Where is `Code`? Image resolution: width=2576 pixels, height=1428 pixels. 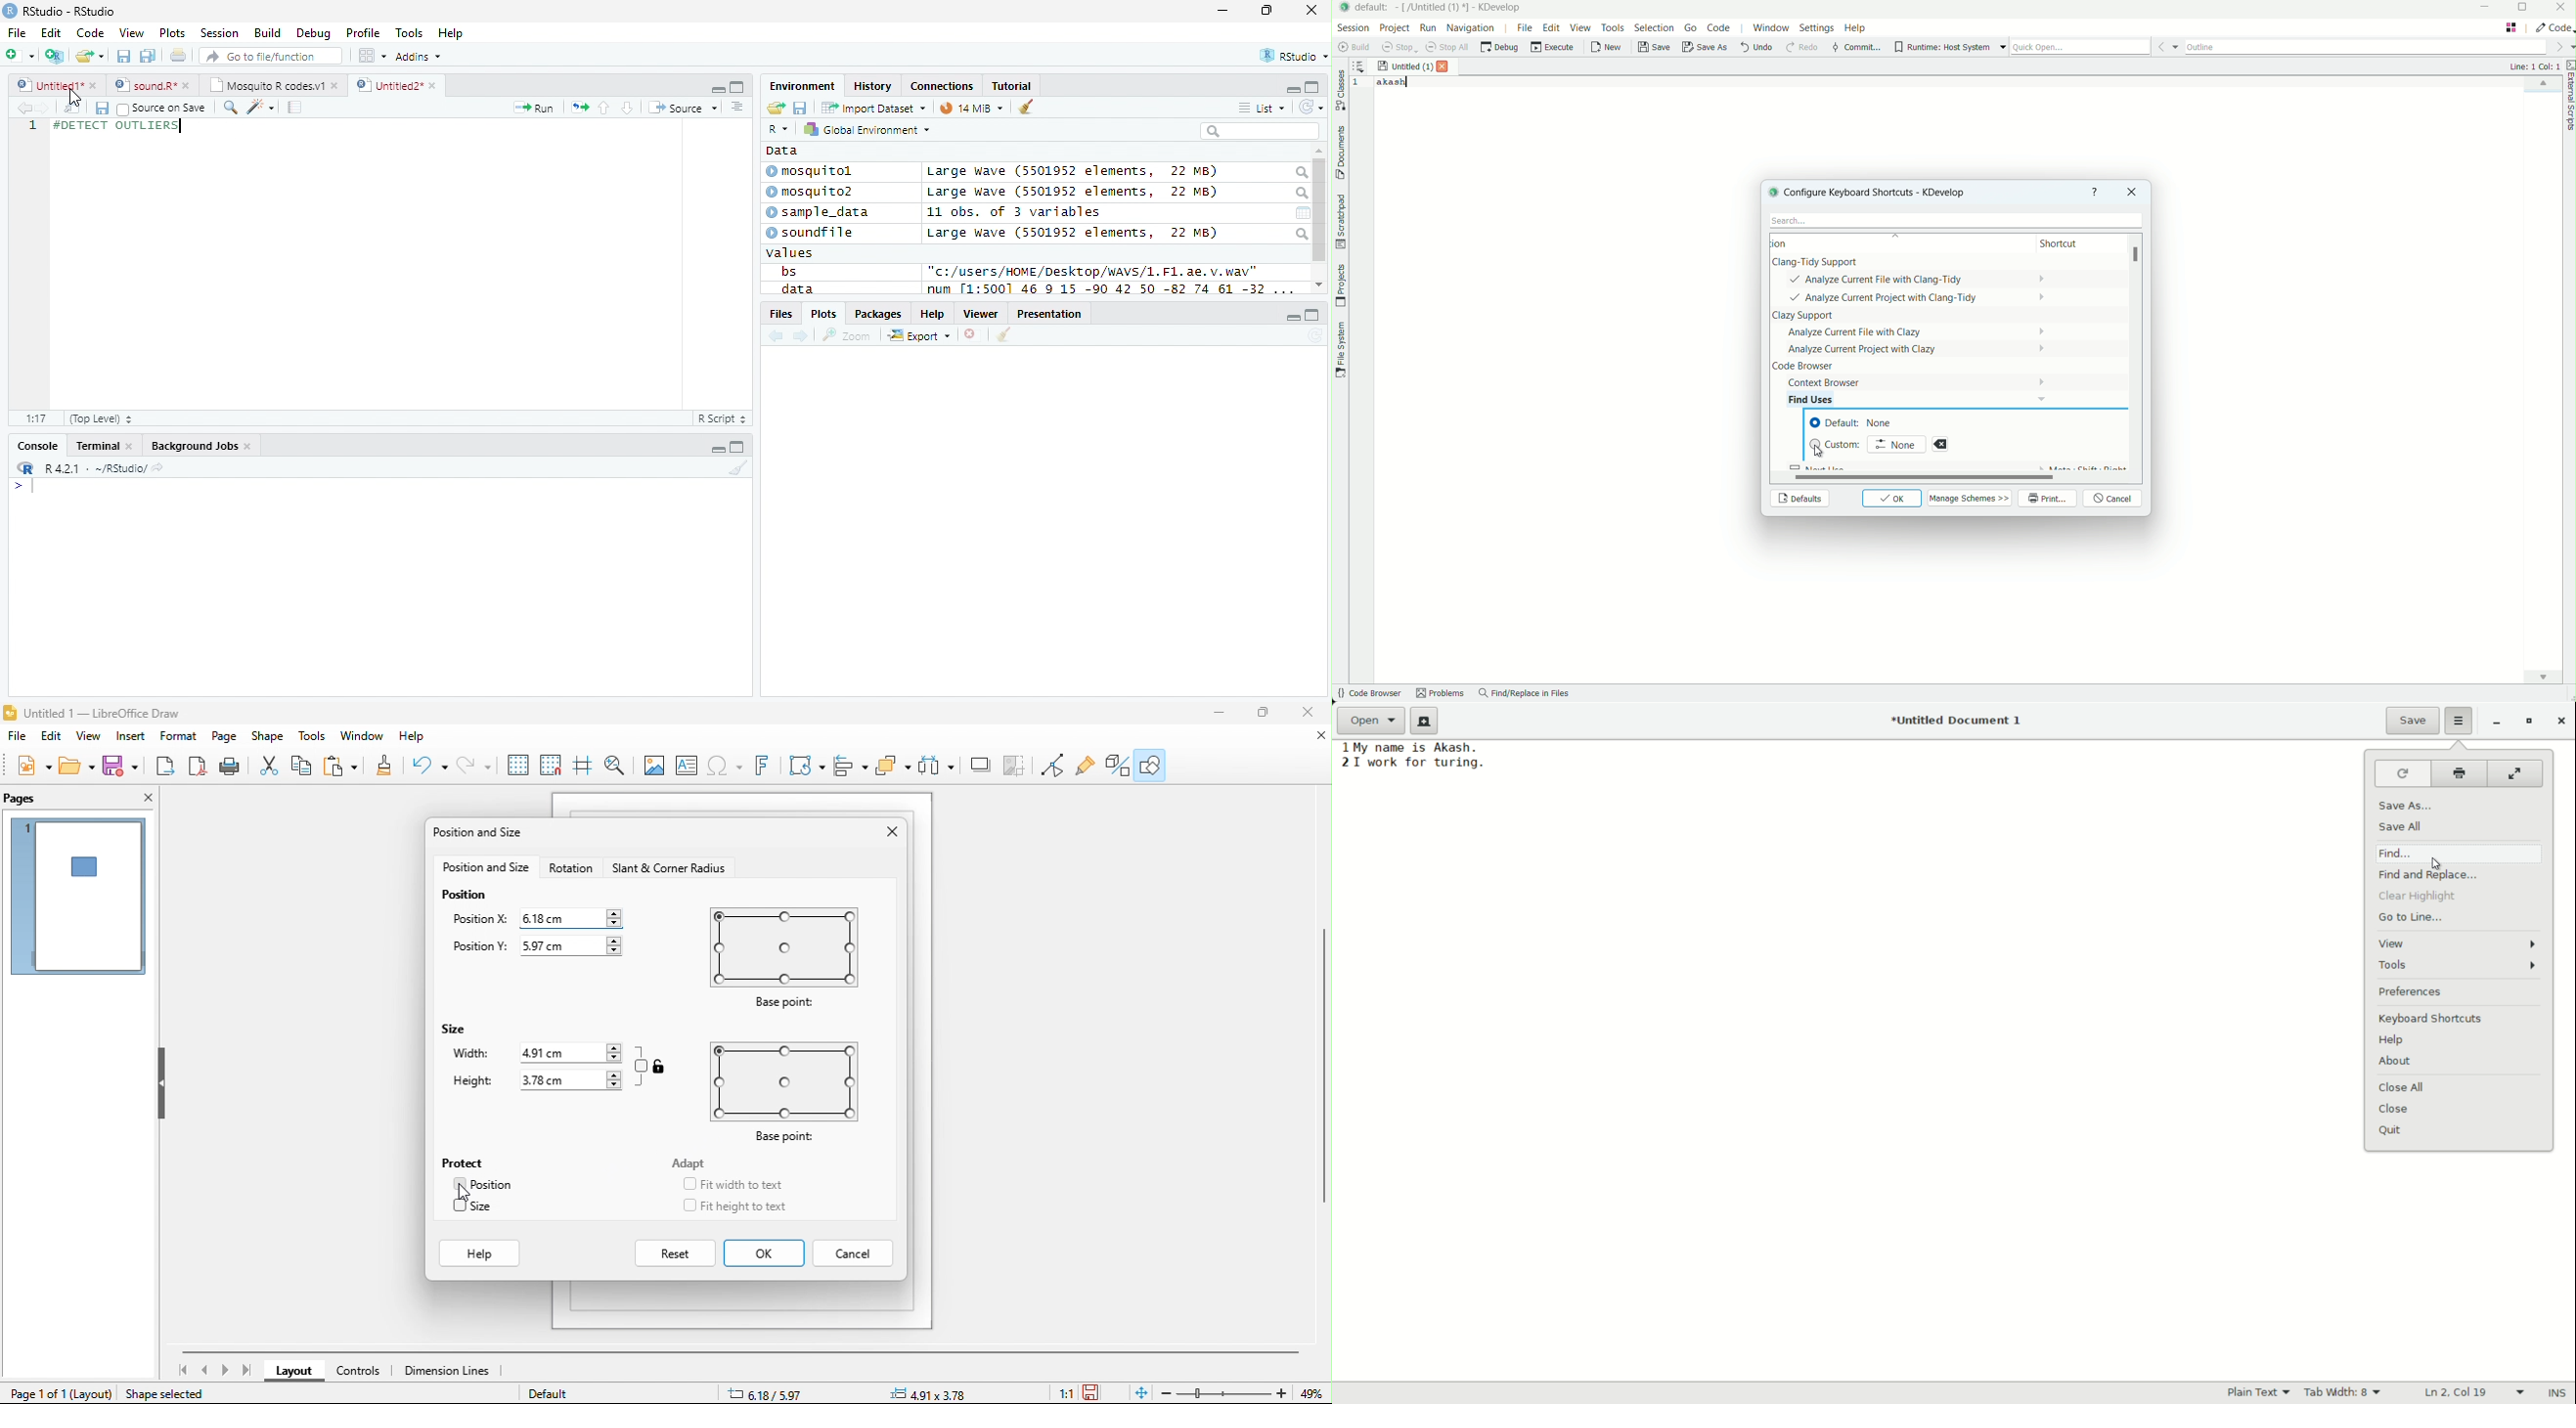
Code is located at coordinates (90, 33).